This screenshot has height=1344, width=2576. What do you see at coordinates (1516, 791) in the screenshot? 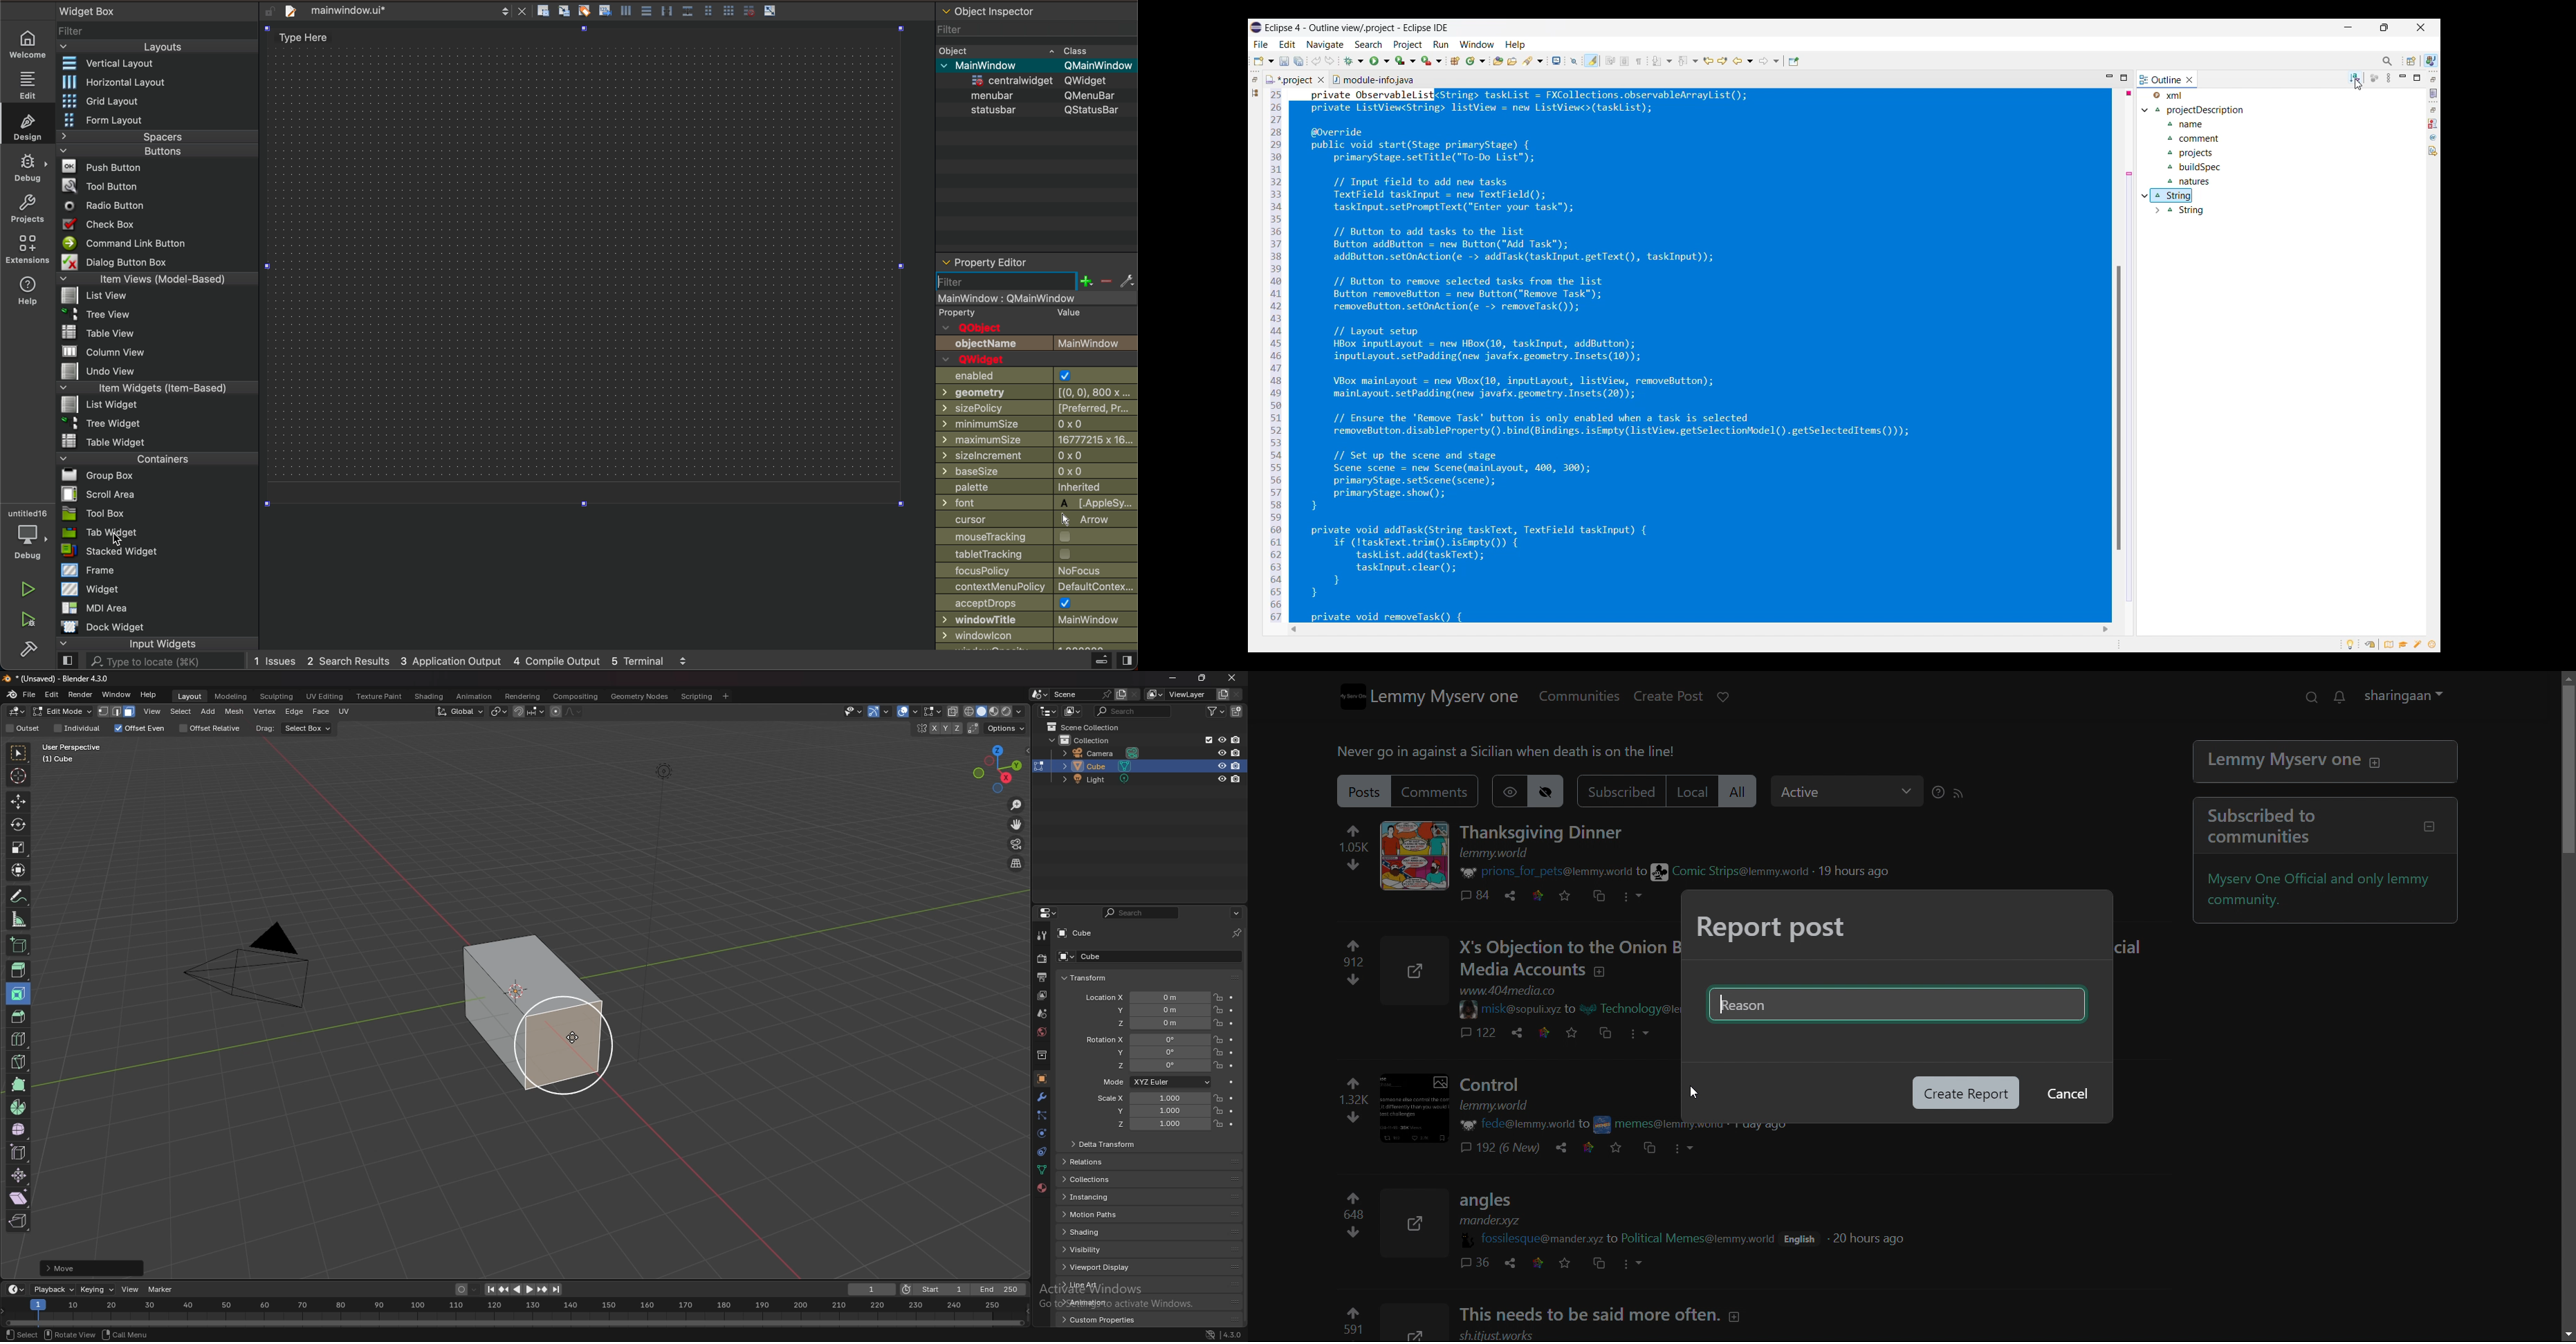
I see `show hidden posts` at bounding box center [1516, 791].